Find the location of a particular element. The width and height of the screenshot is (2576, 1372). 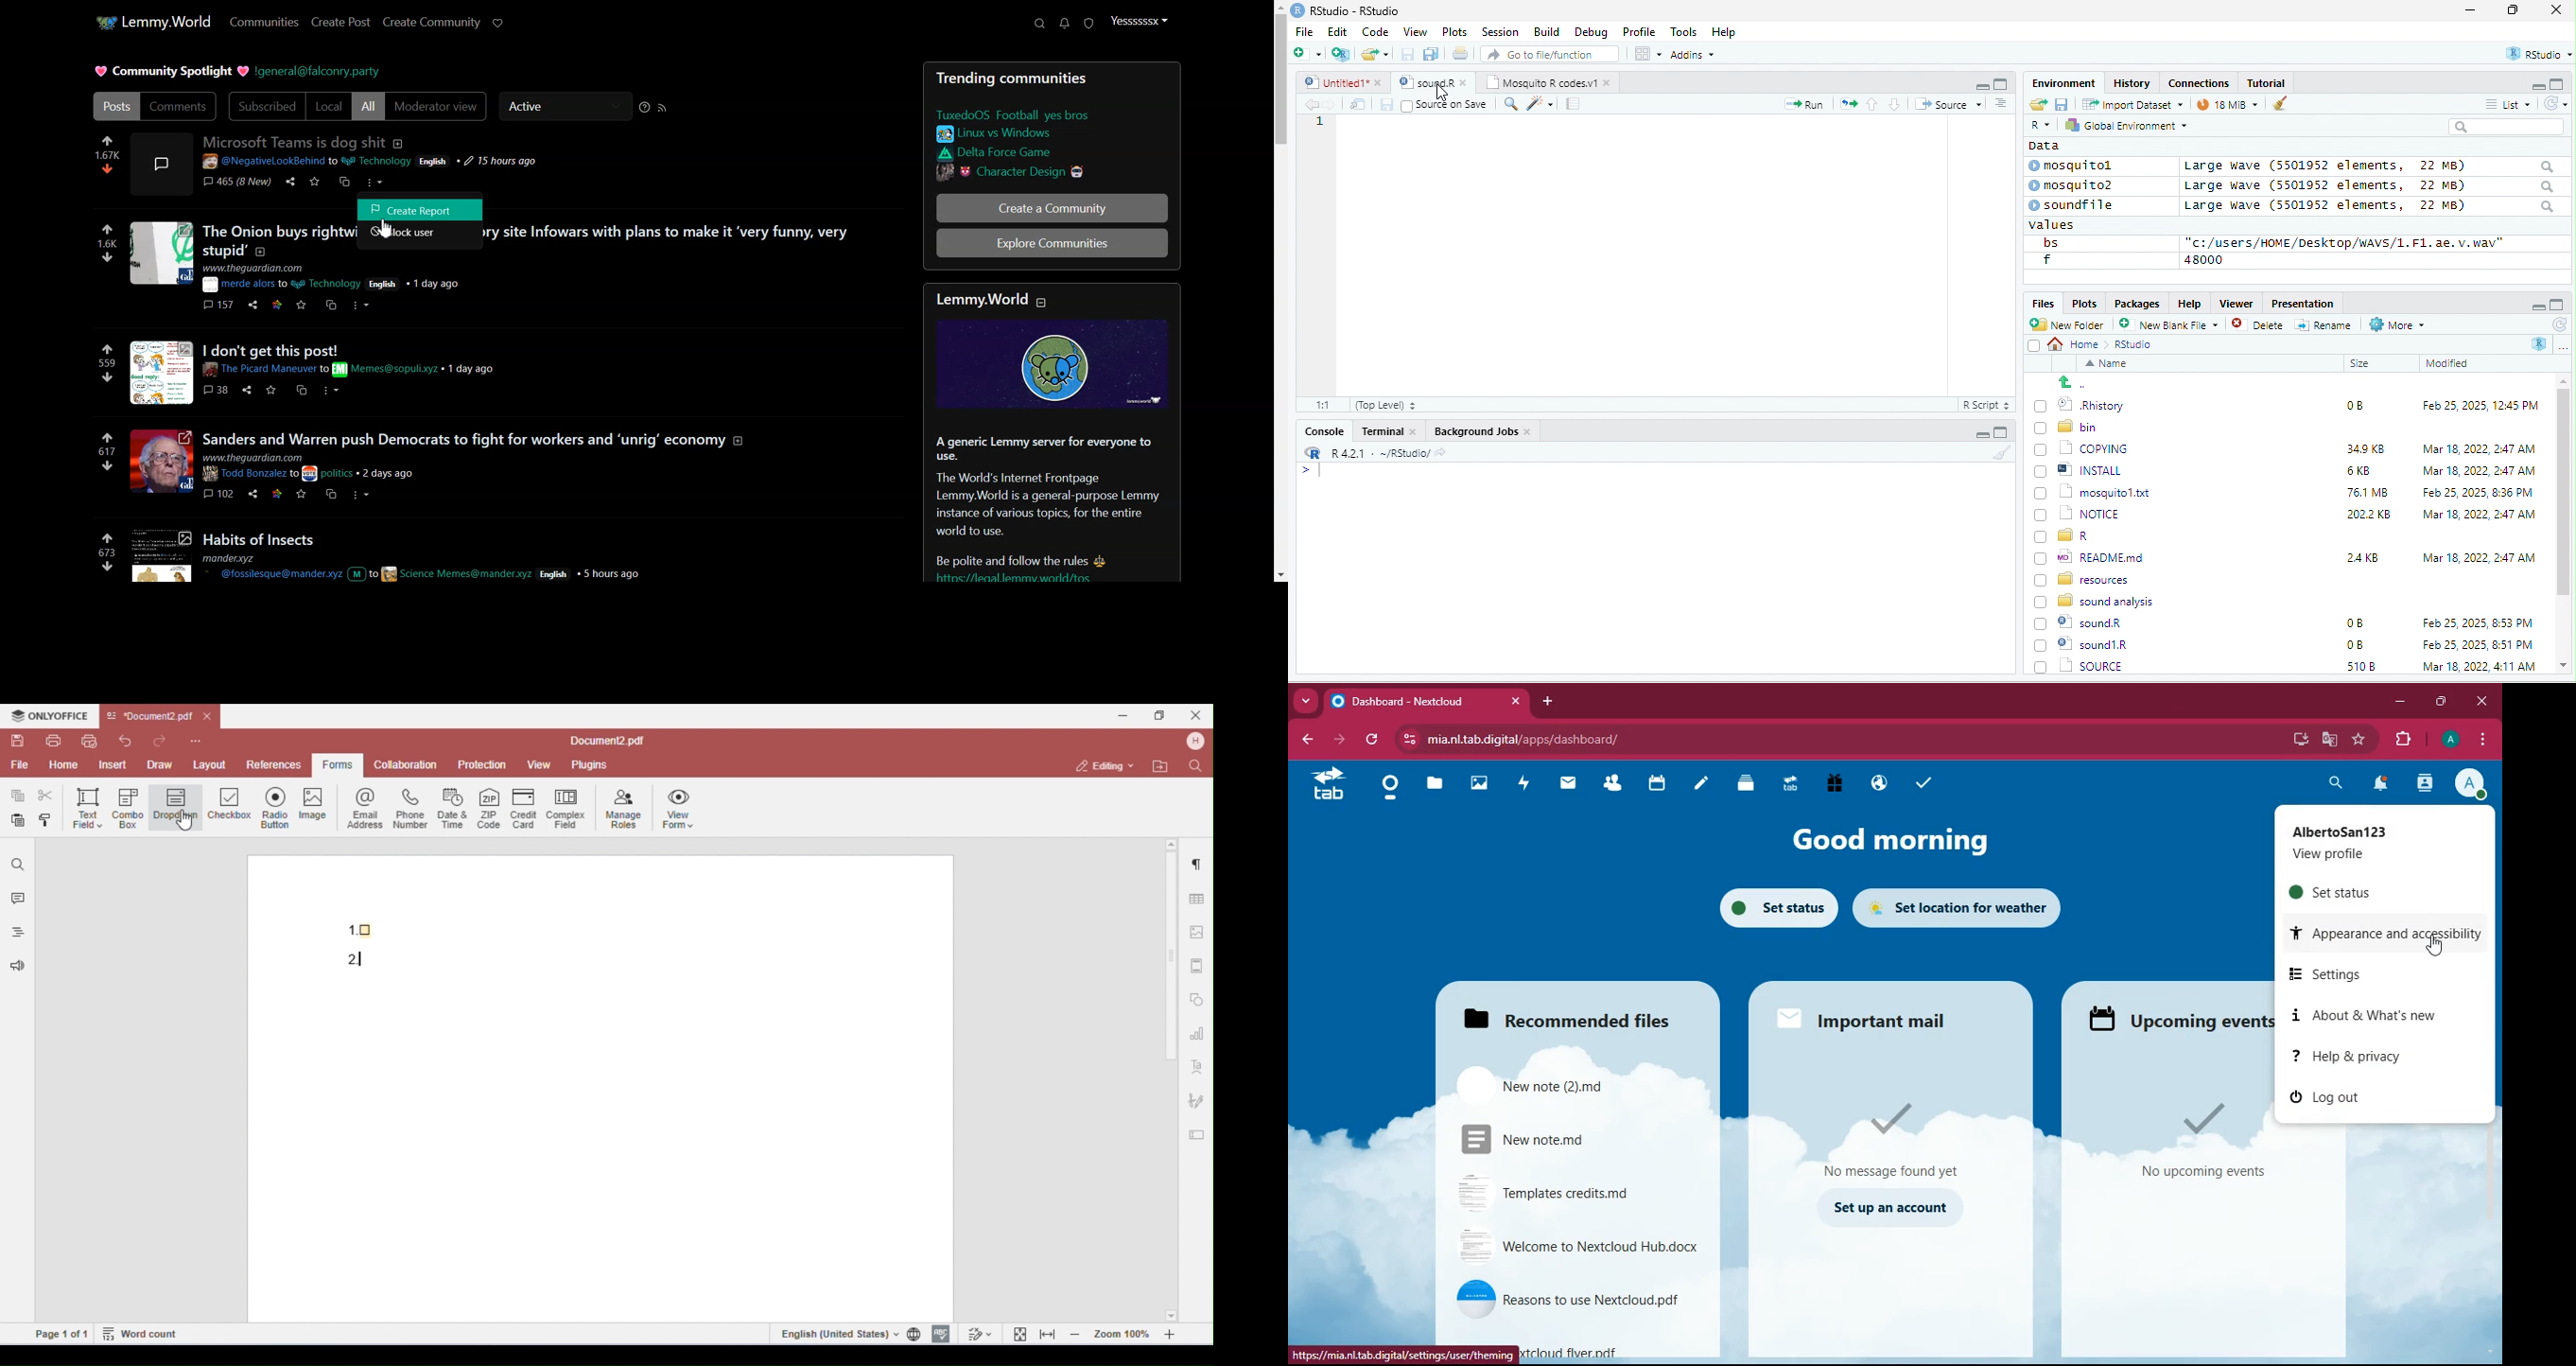

gift is located at coordinates (1832, 785).